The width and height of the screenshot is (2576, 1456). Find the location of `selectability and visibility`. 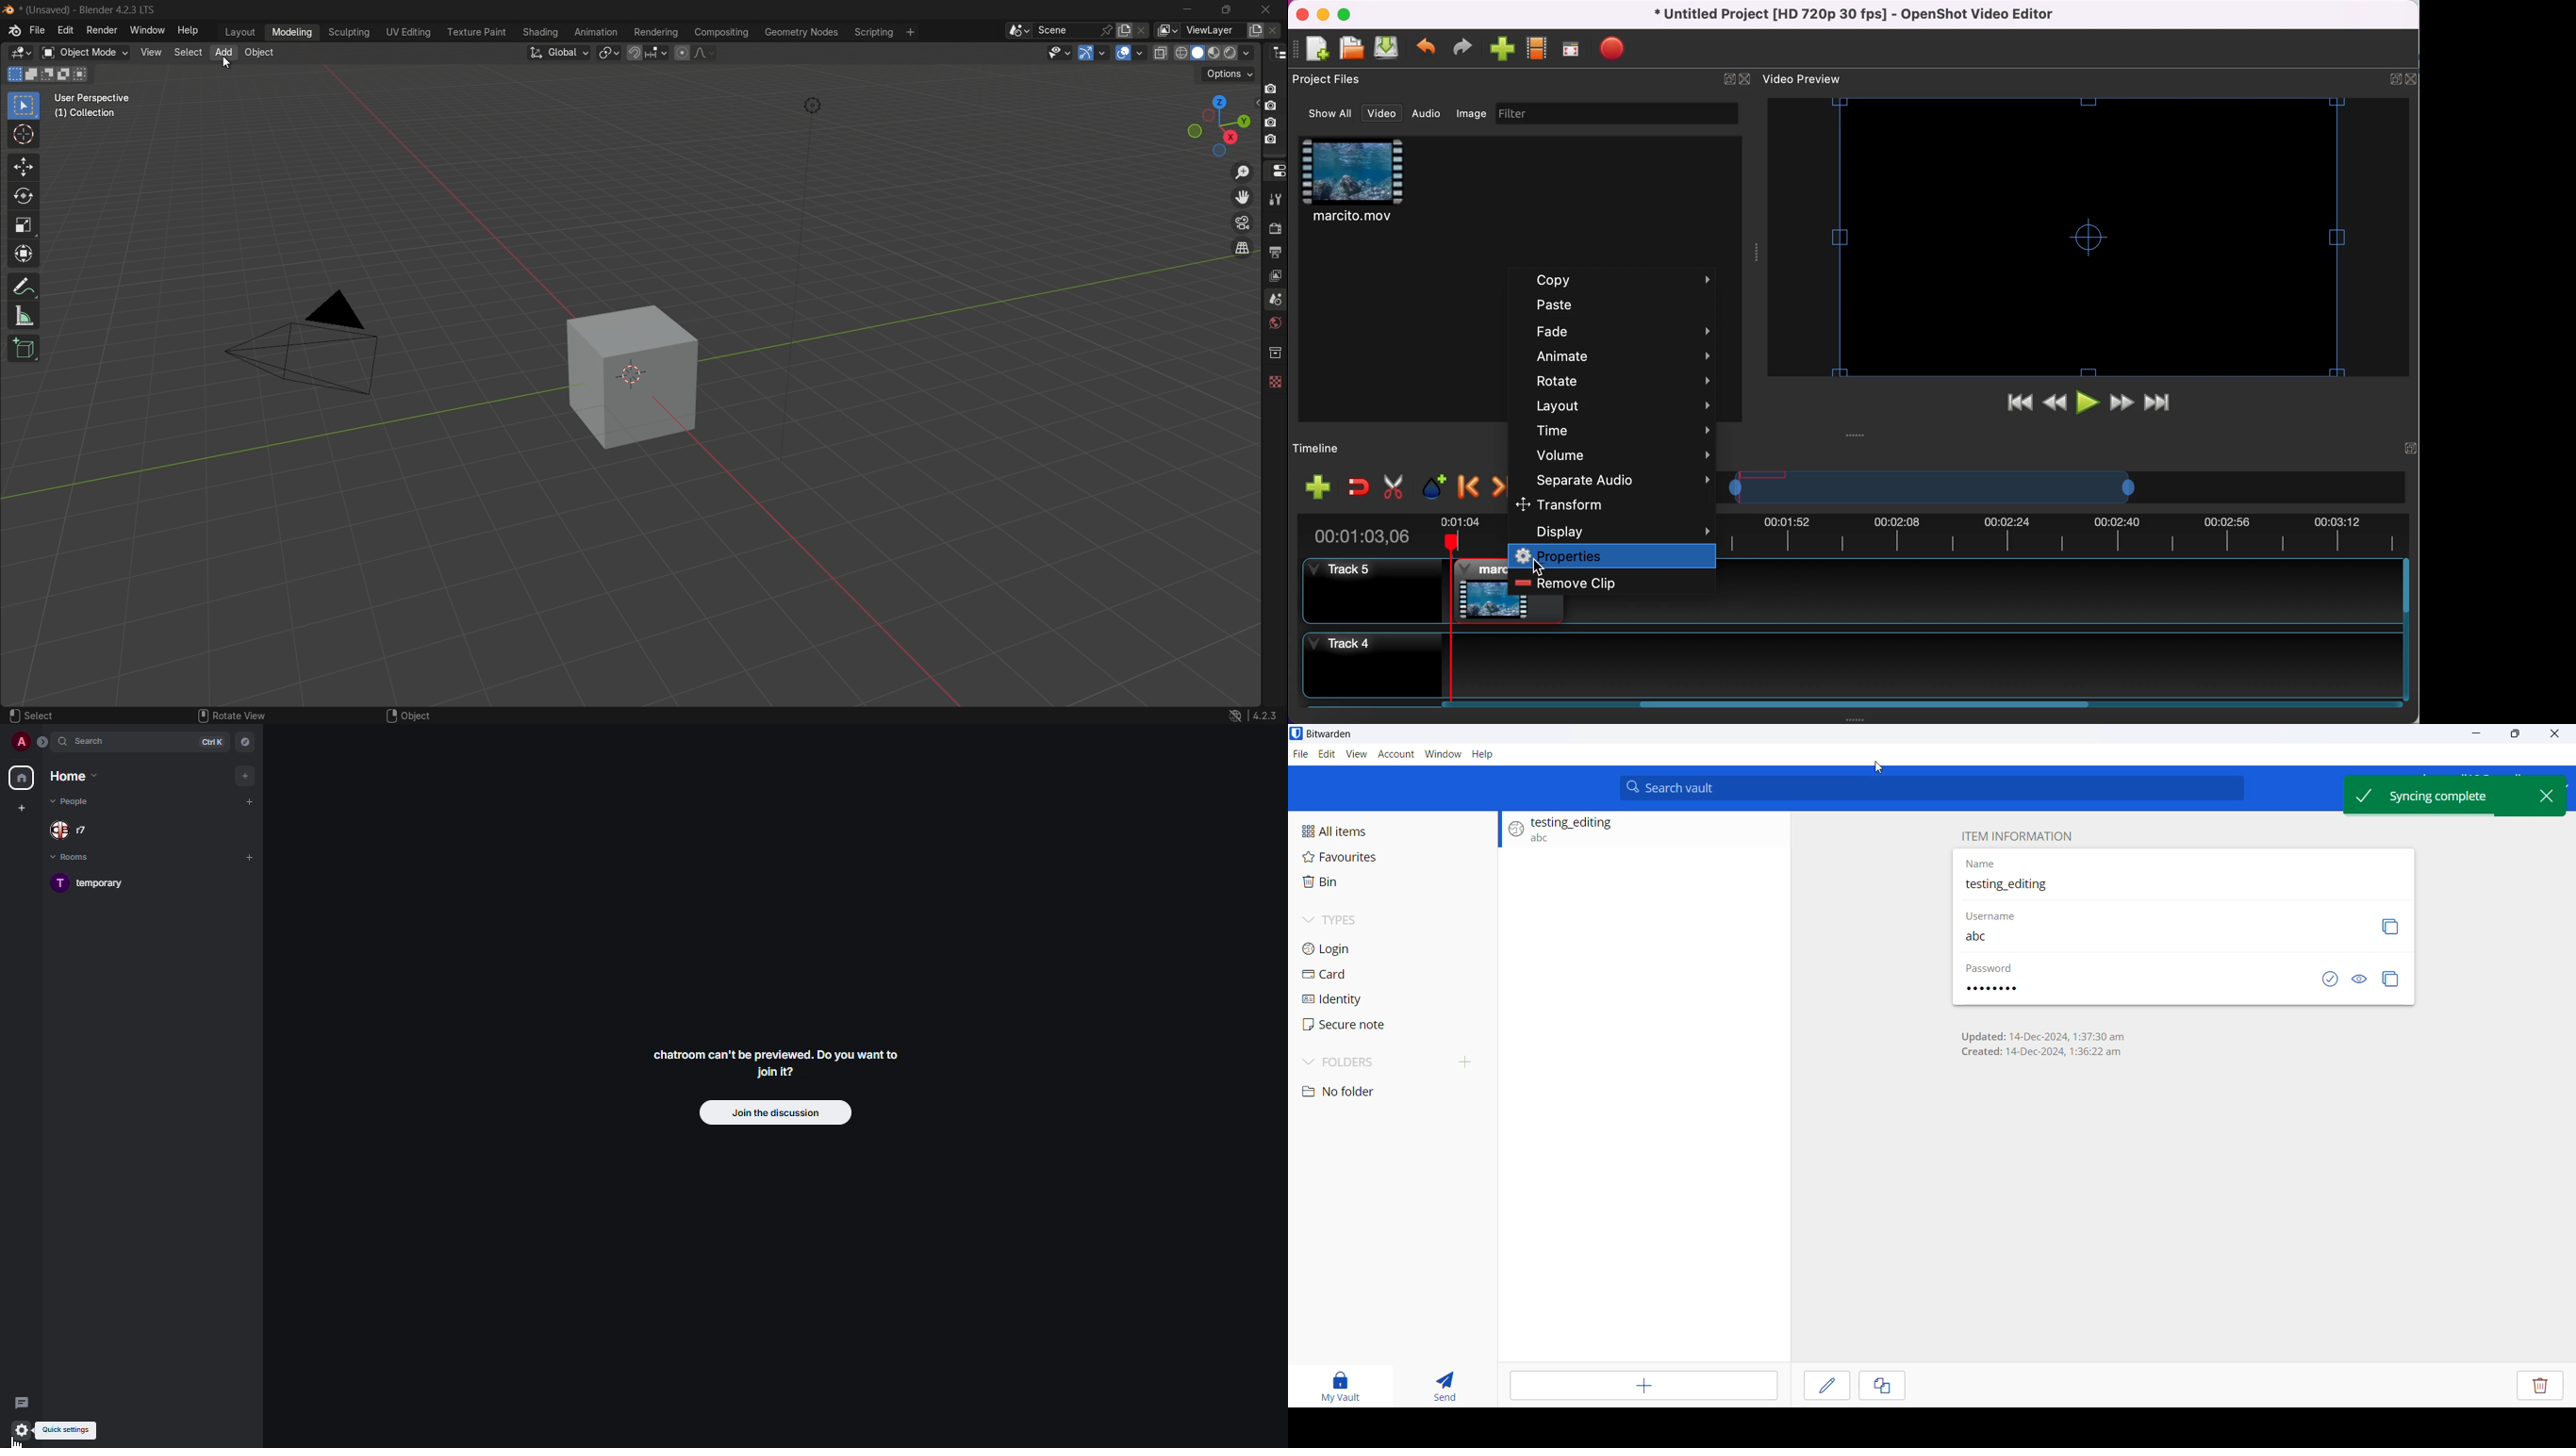

selectability and visibility is located at coordinates (1060, 54).